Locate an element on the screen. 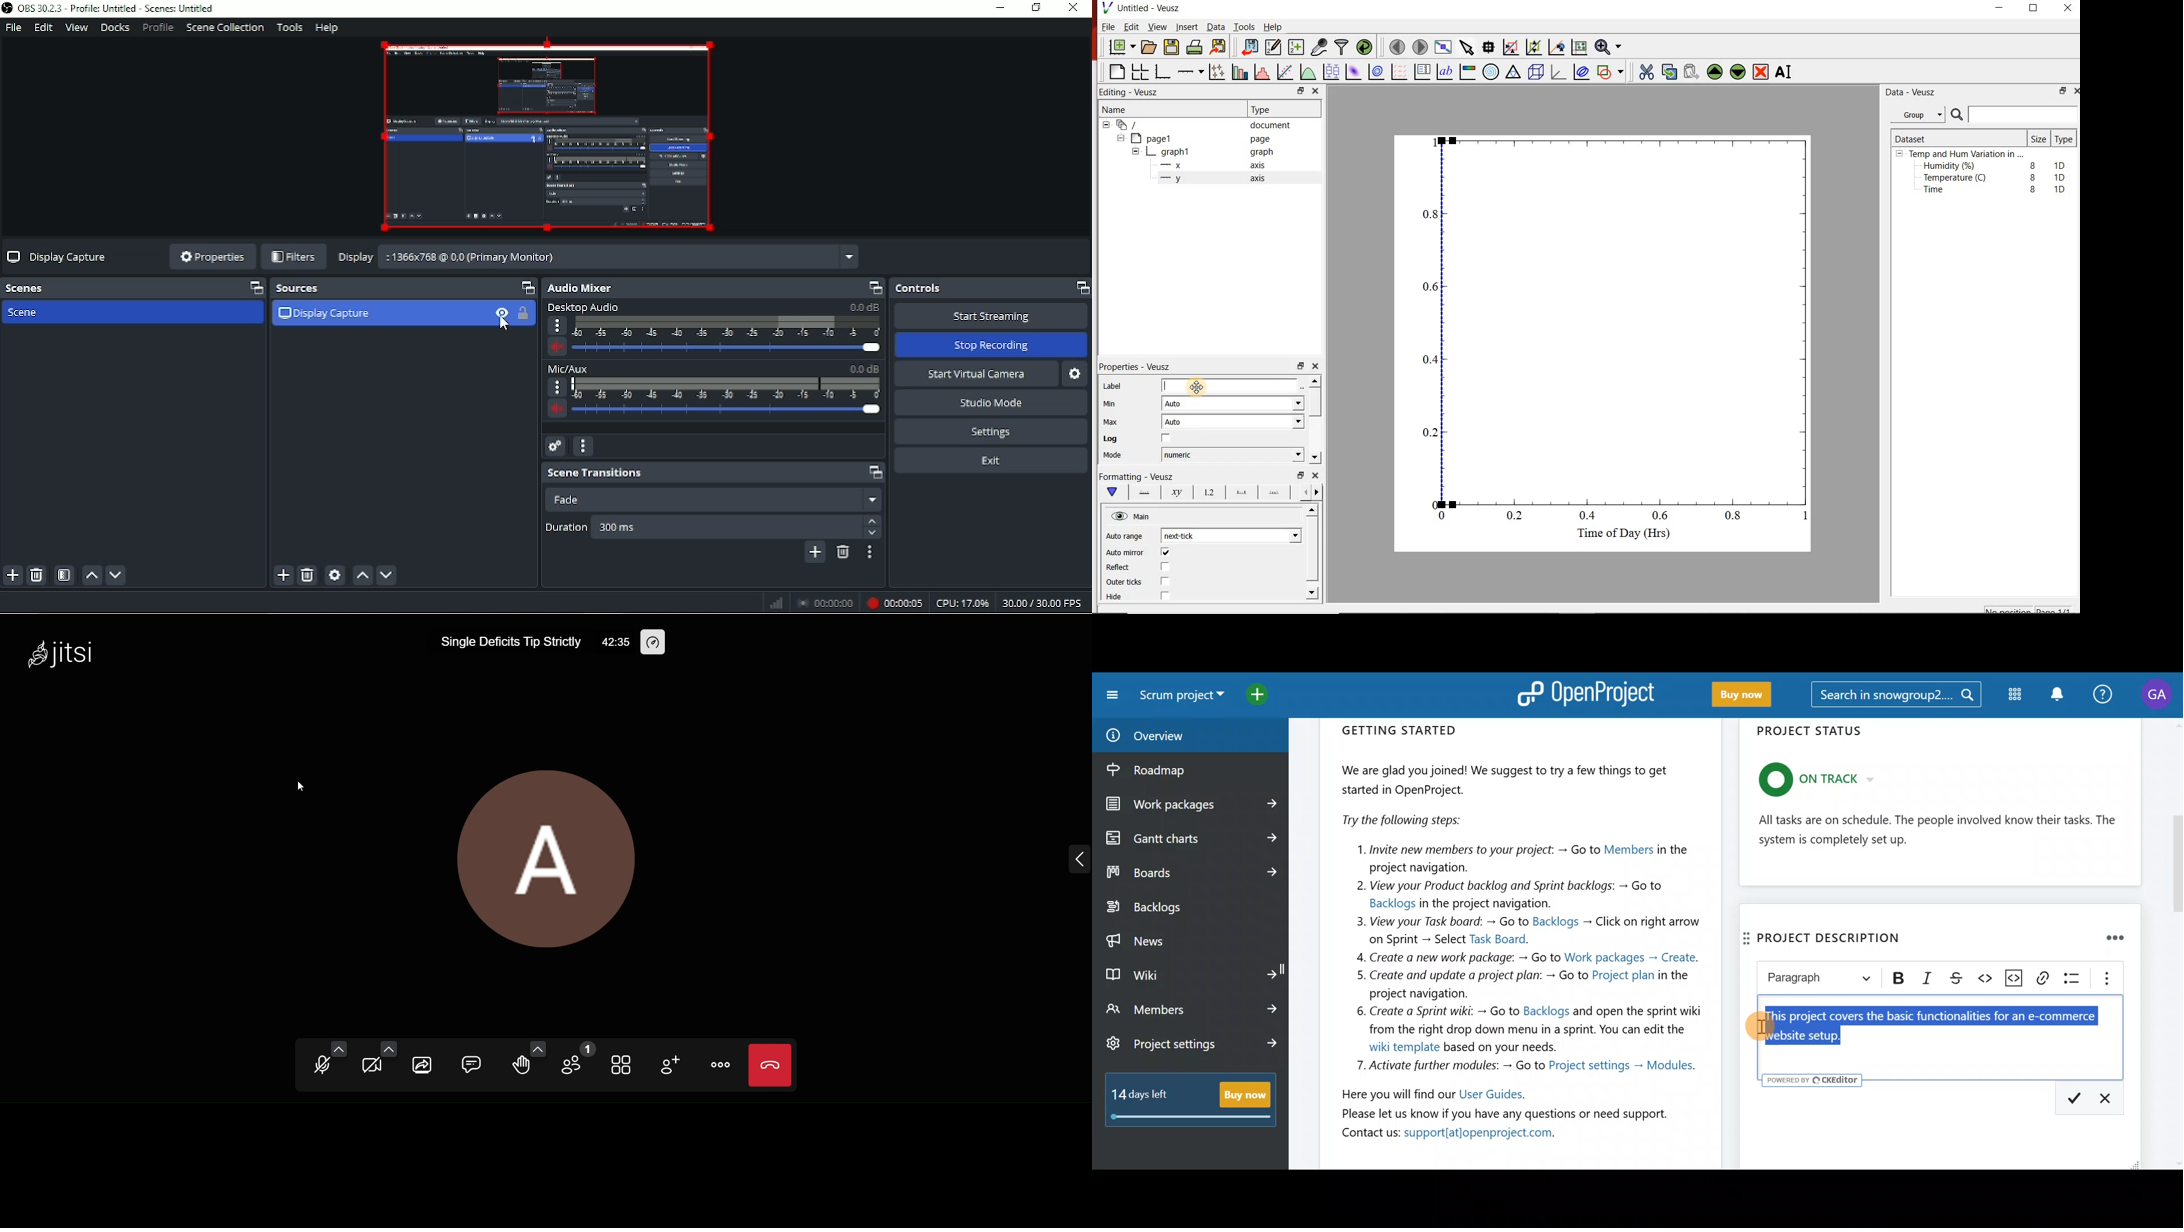 The image size is (2184, 1232). click to reset graph axes is located at coordinates (1577, 48).